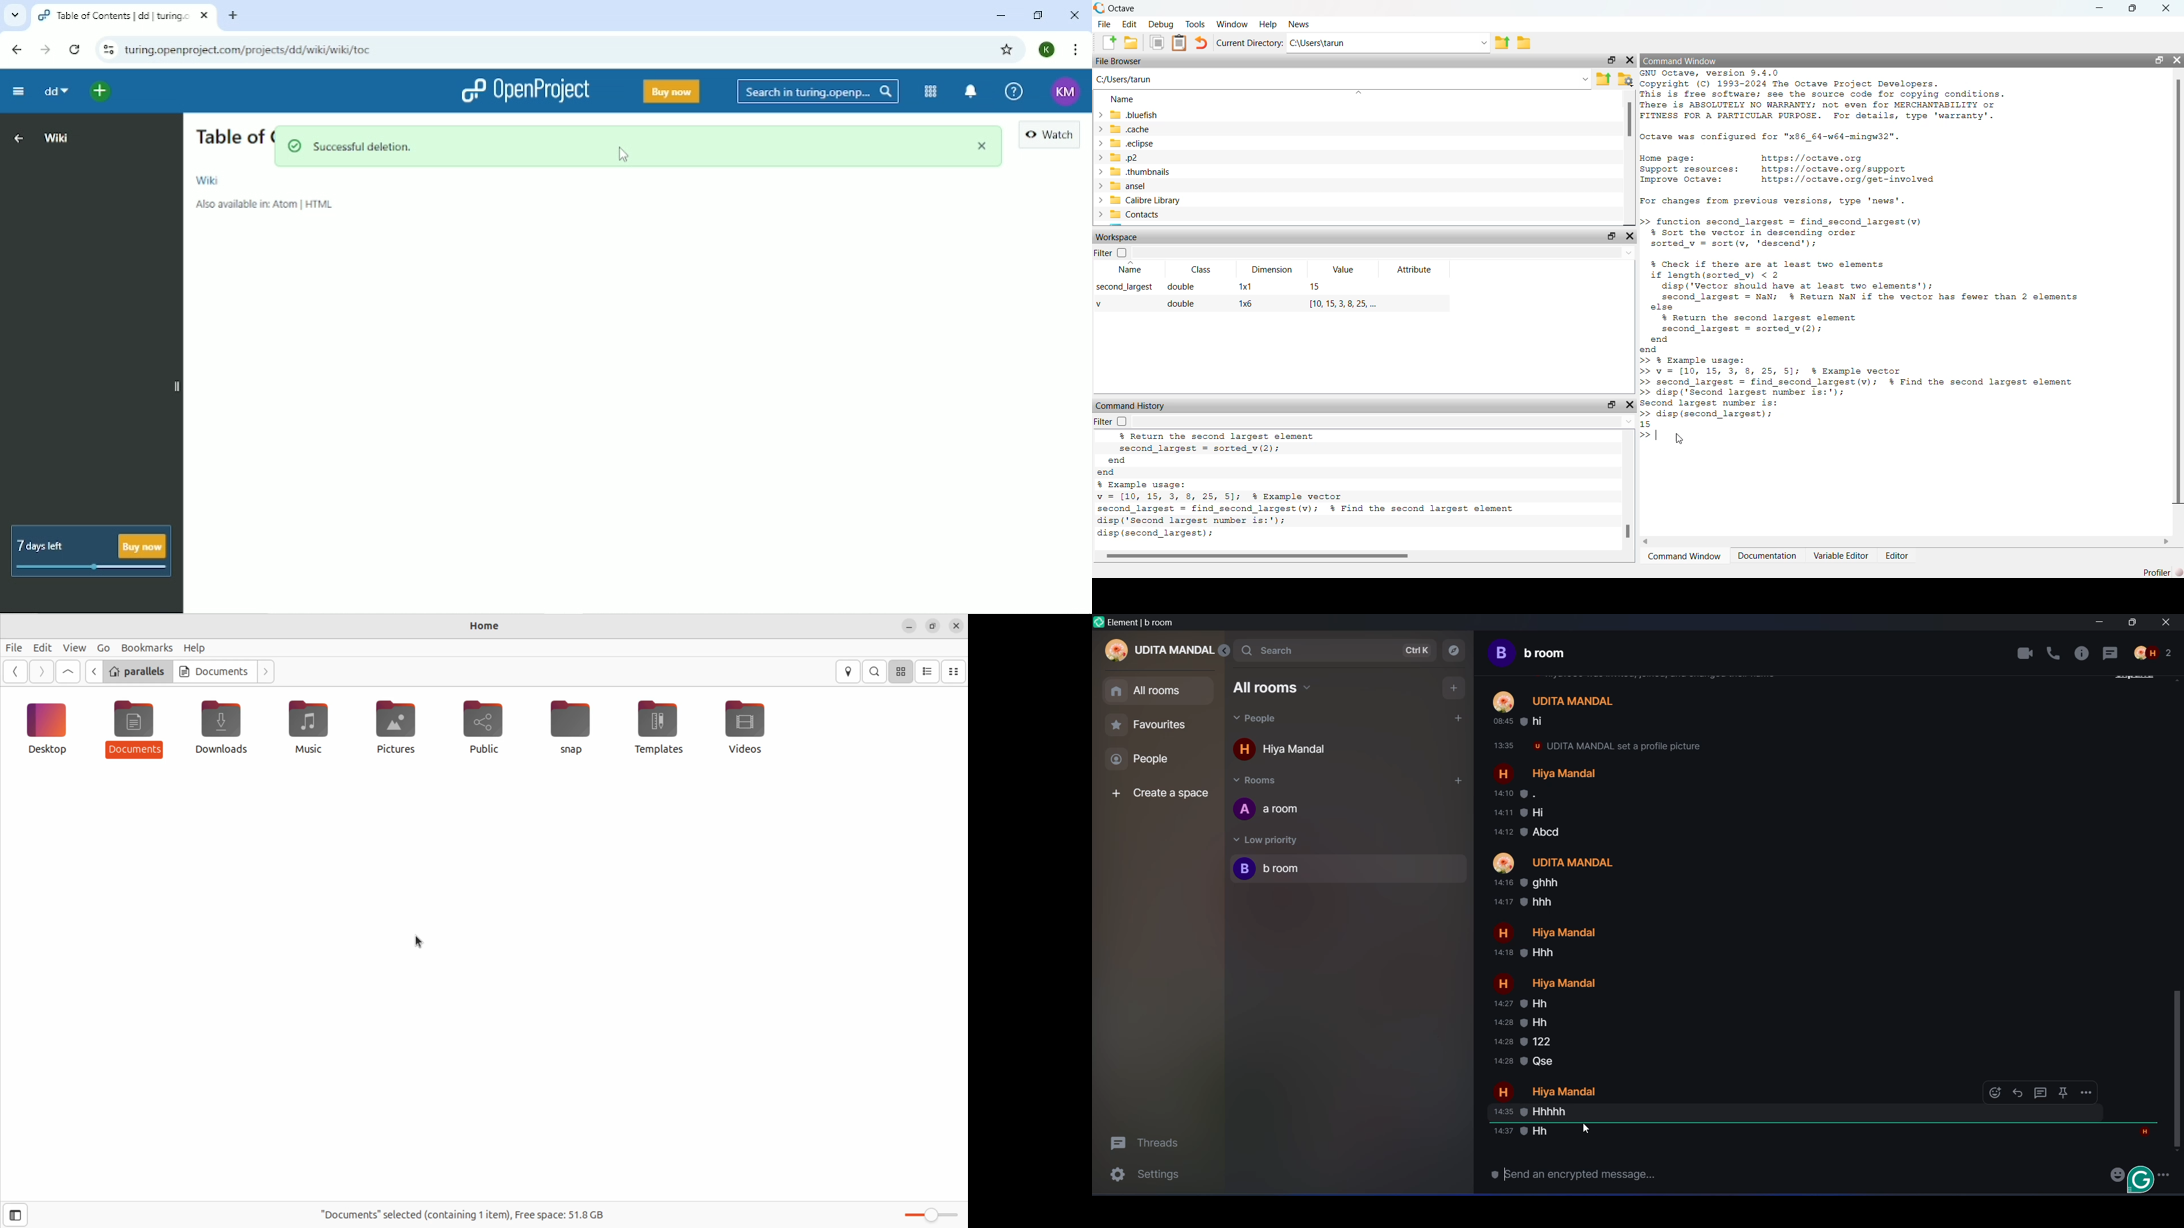 Image resolution: width=2184 pixels, height=1232 pixels. I want to click on documents, so click(492, 628).